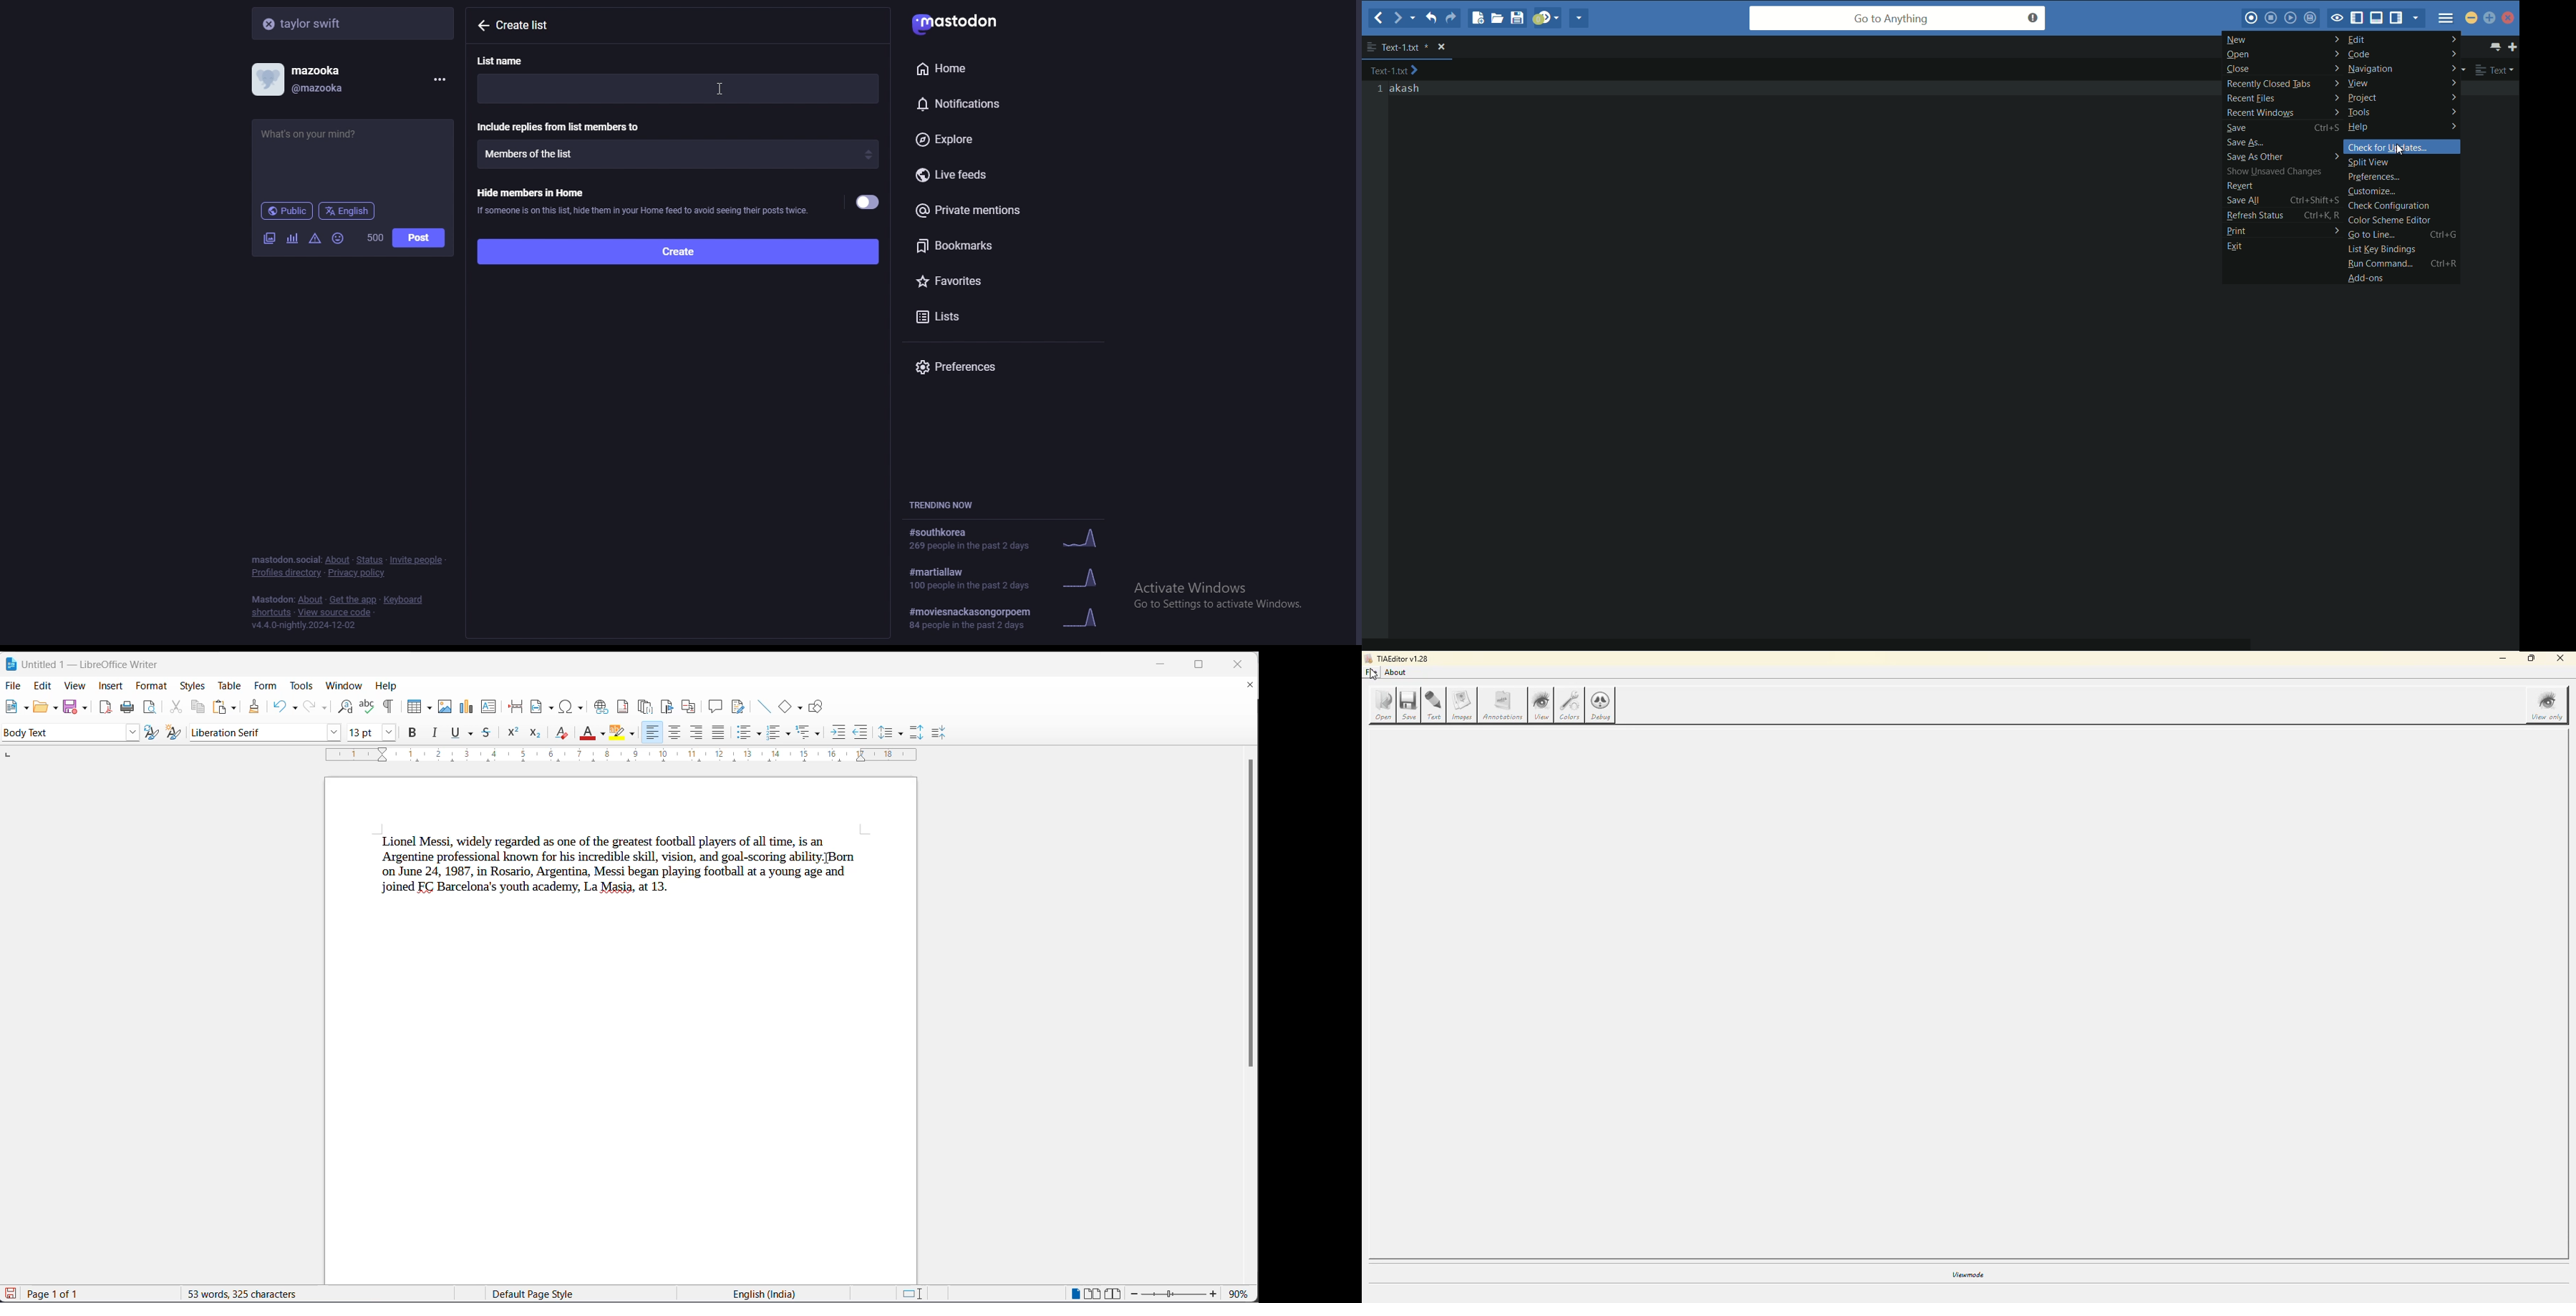 This screenshot has width=2576, height=1316. What do you see at coordinates (2419, 17) in the screenshot?
I see `show specific sidebar/tab` at bounding box center [2419, 17].